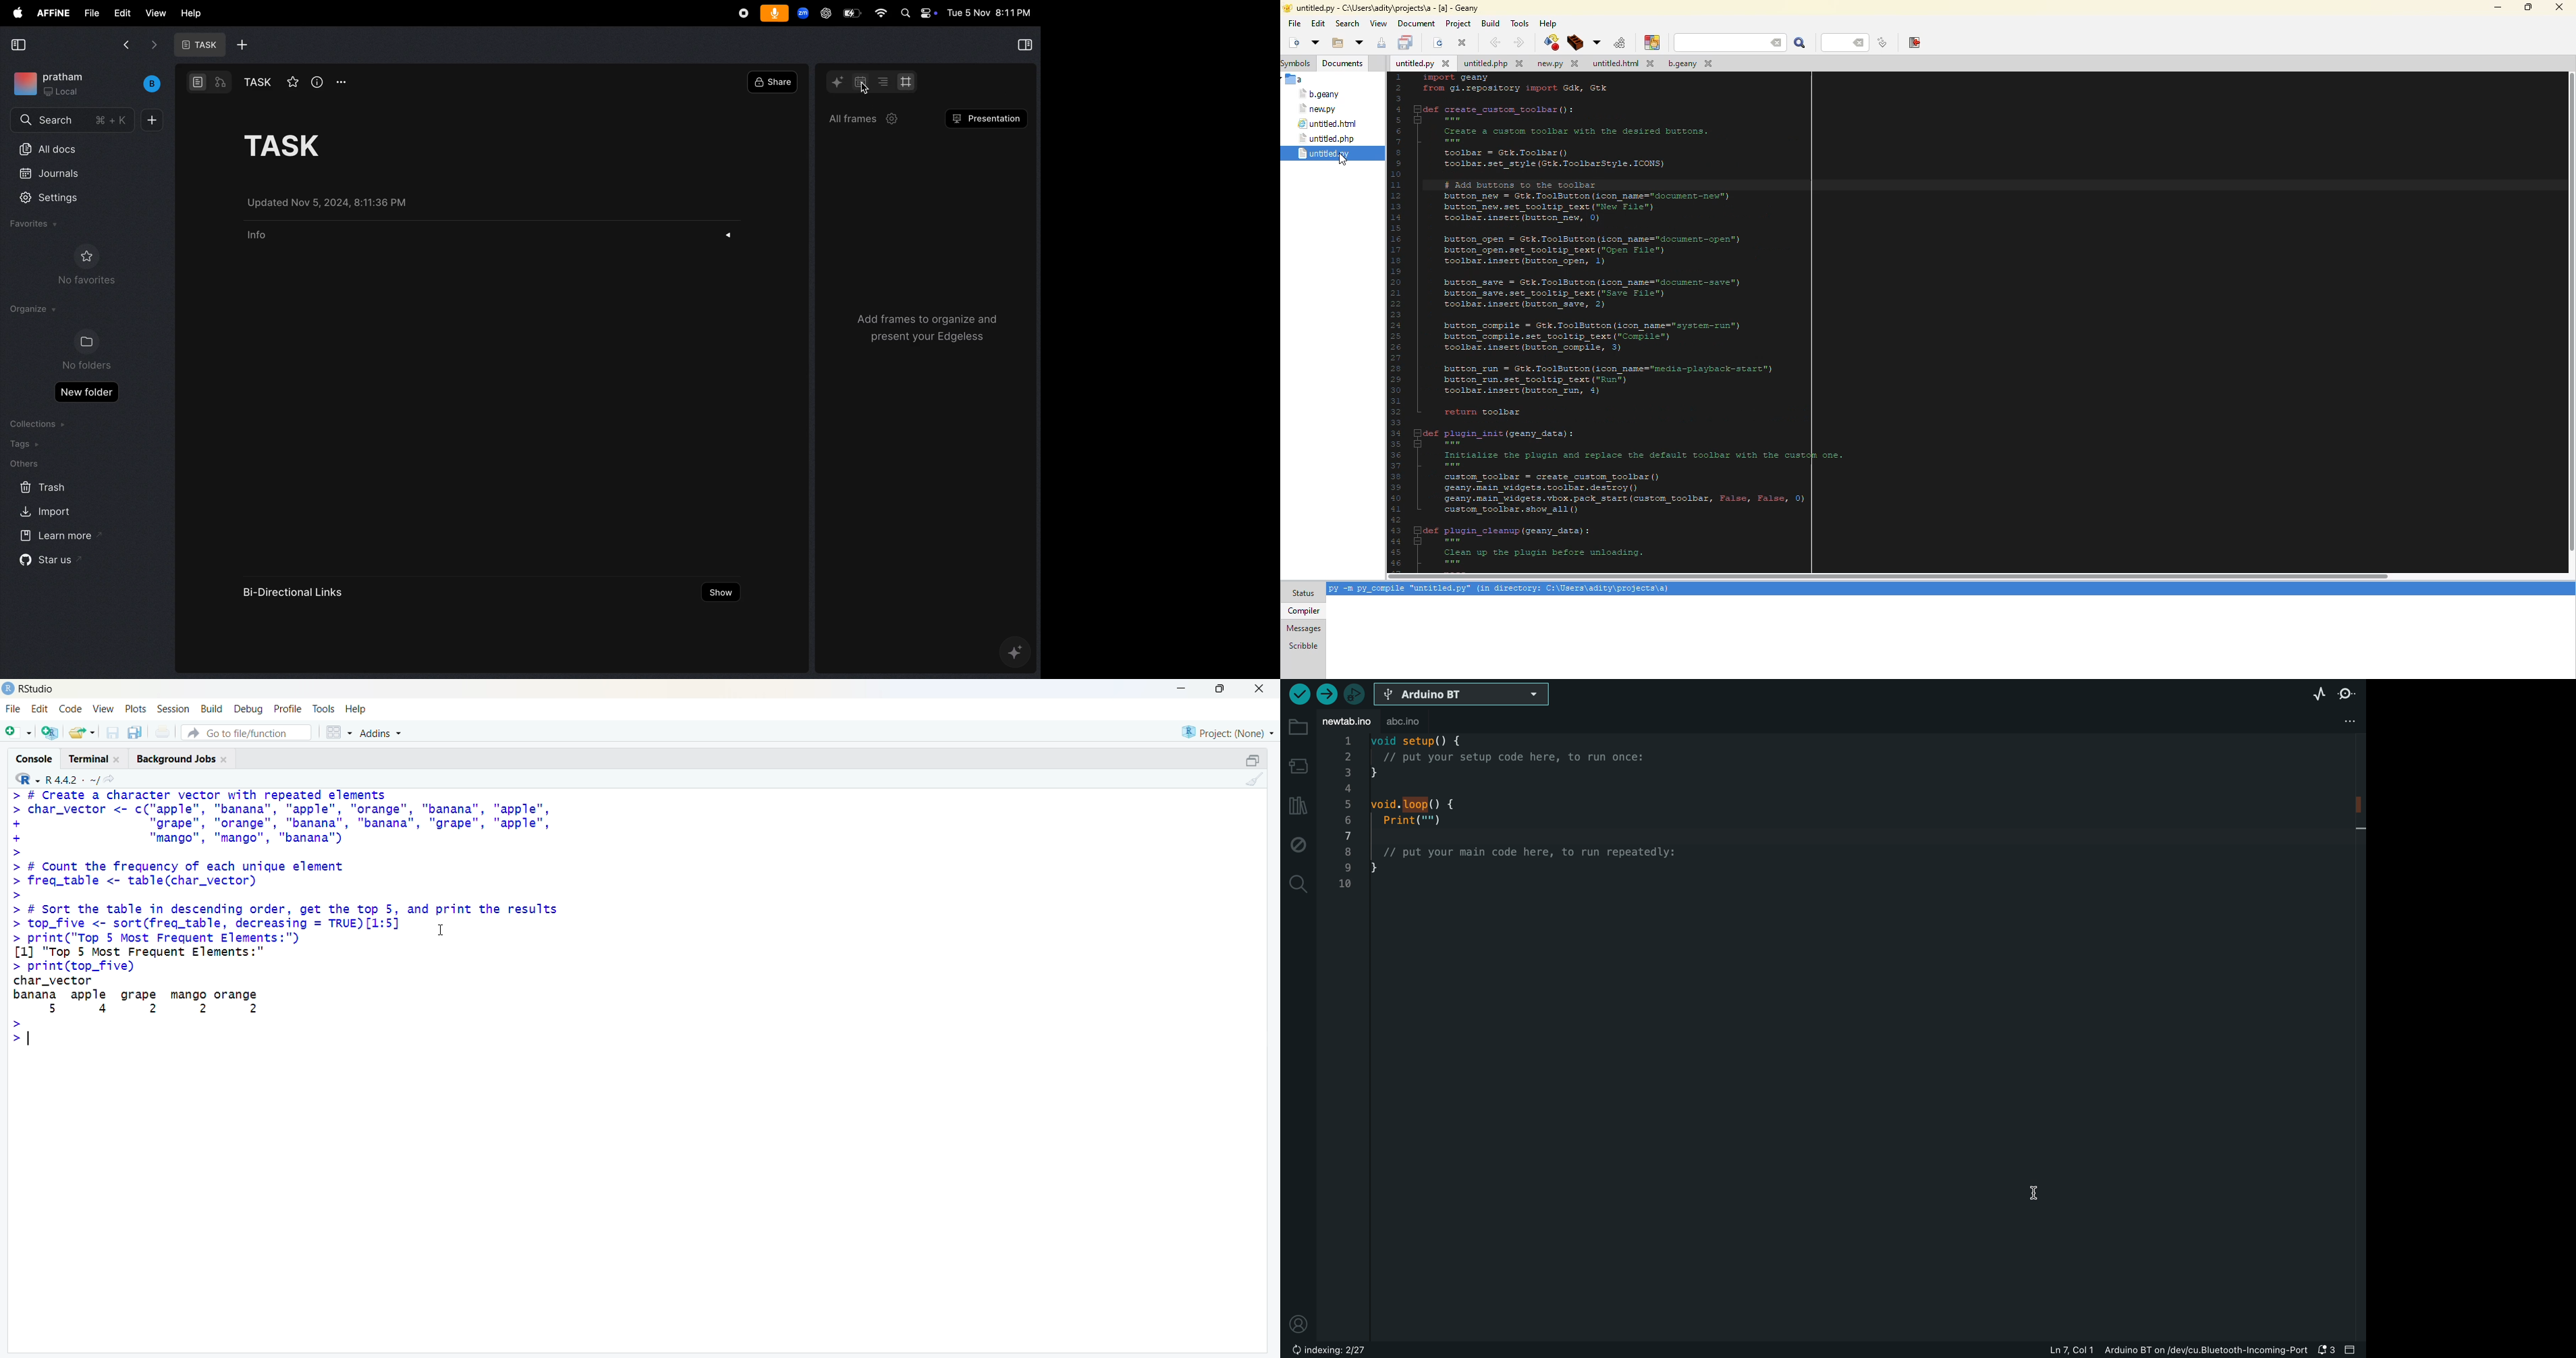  Describe the element at coordinates (1548, 43) in the screenshot. I see `build` at that location.